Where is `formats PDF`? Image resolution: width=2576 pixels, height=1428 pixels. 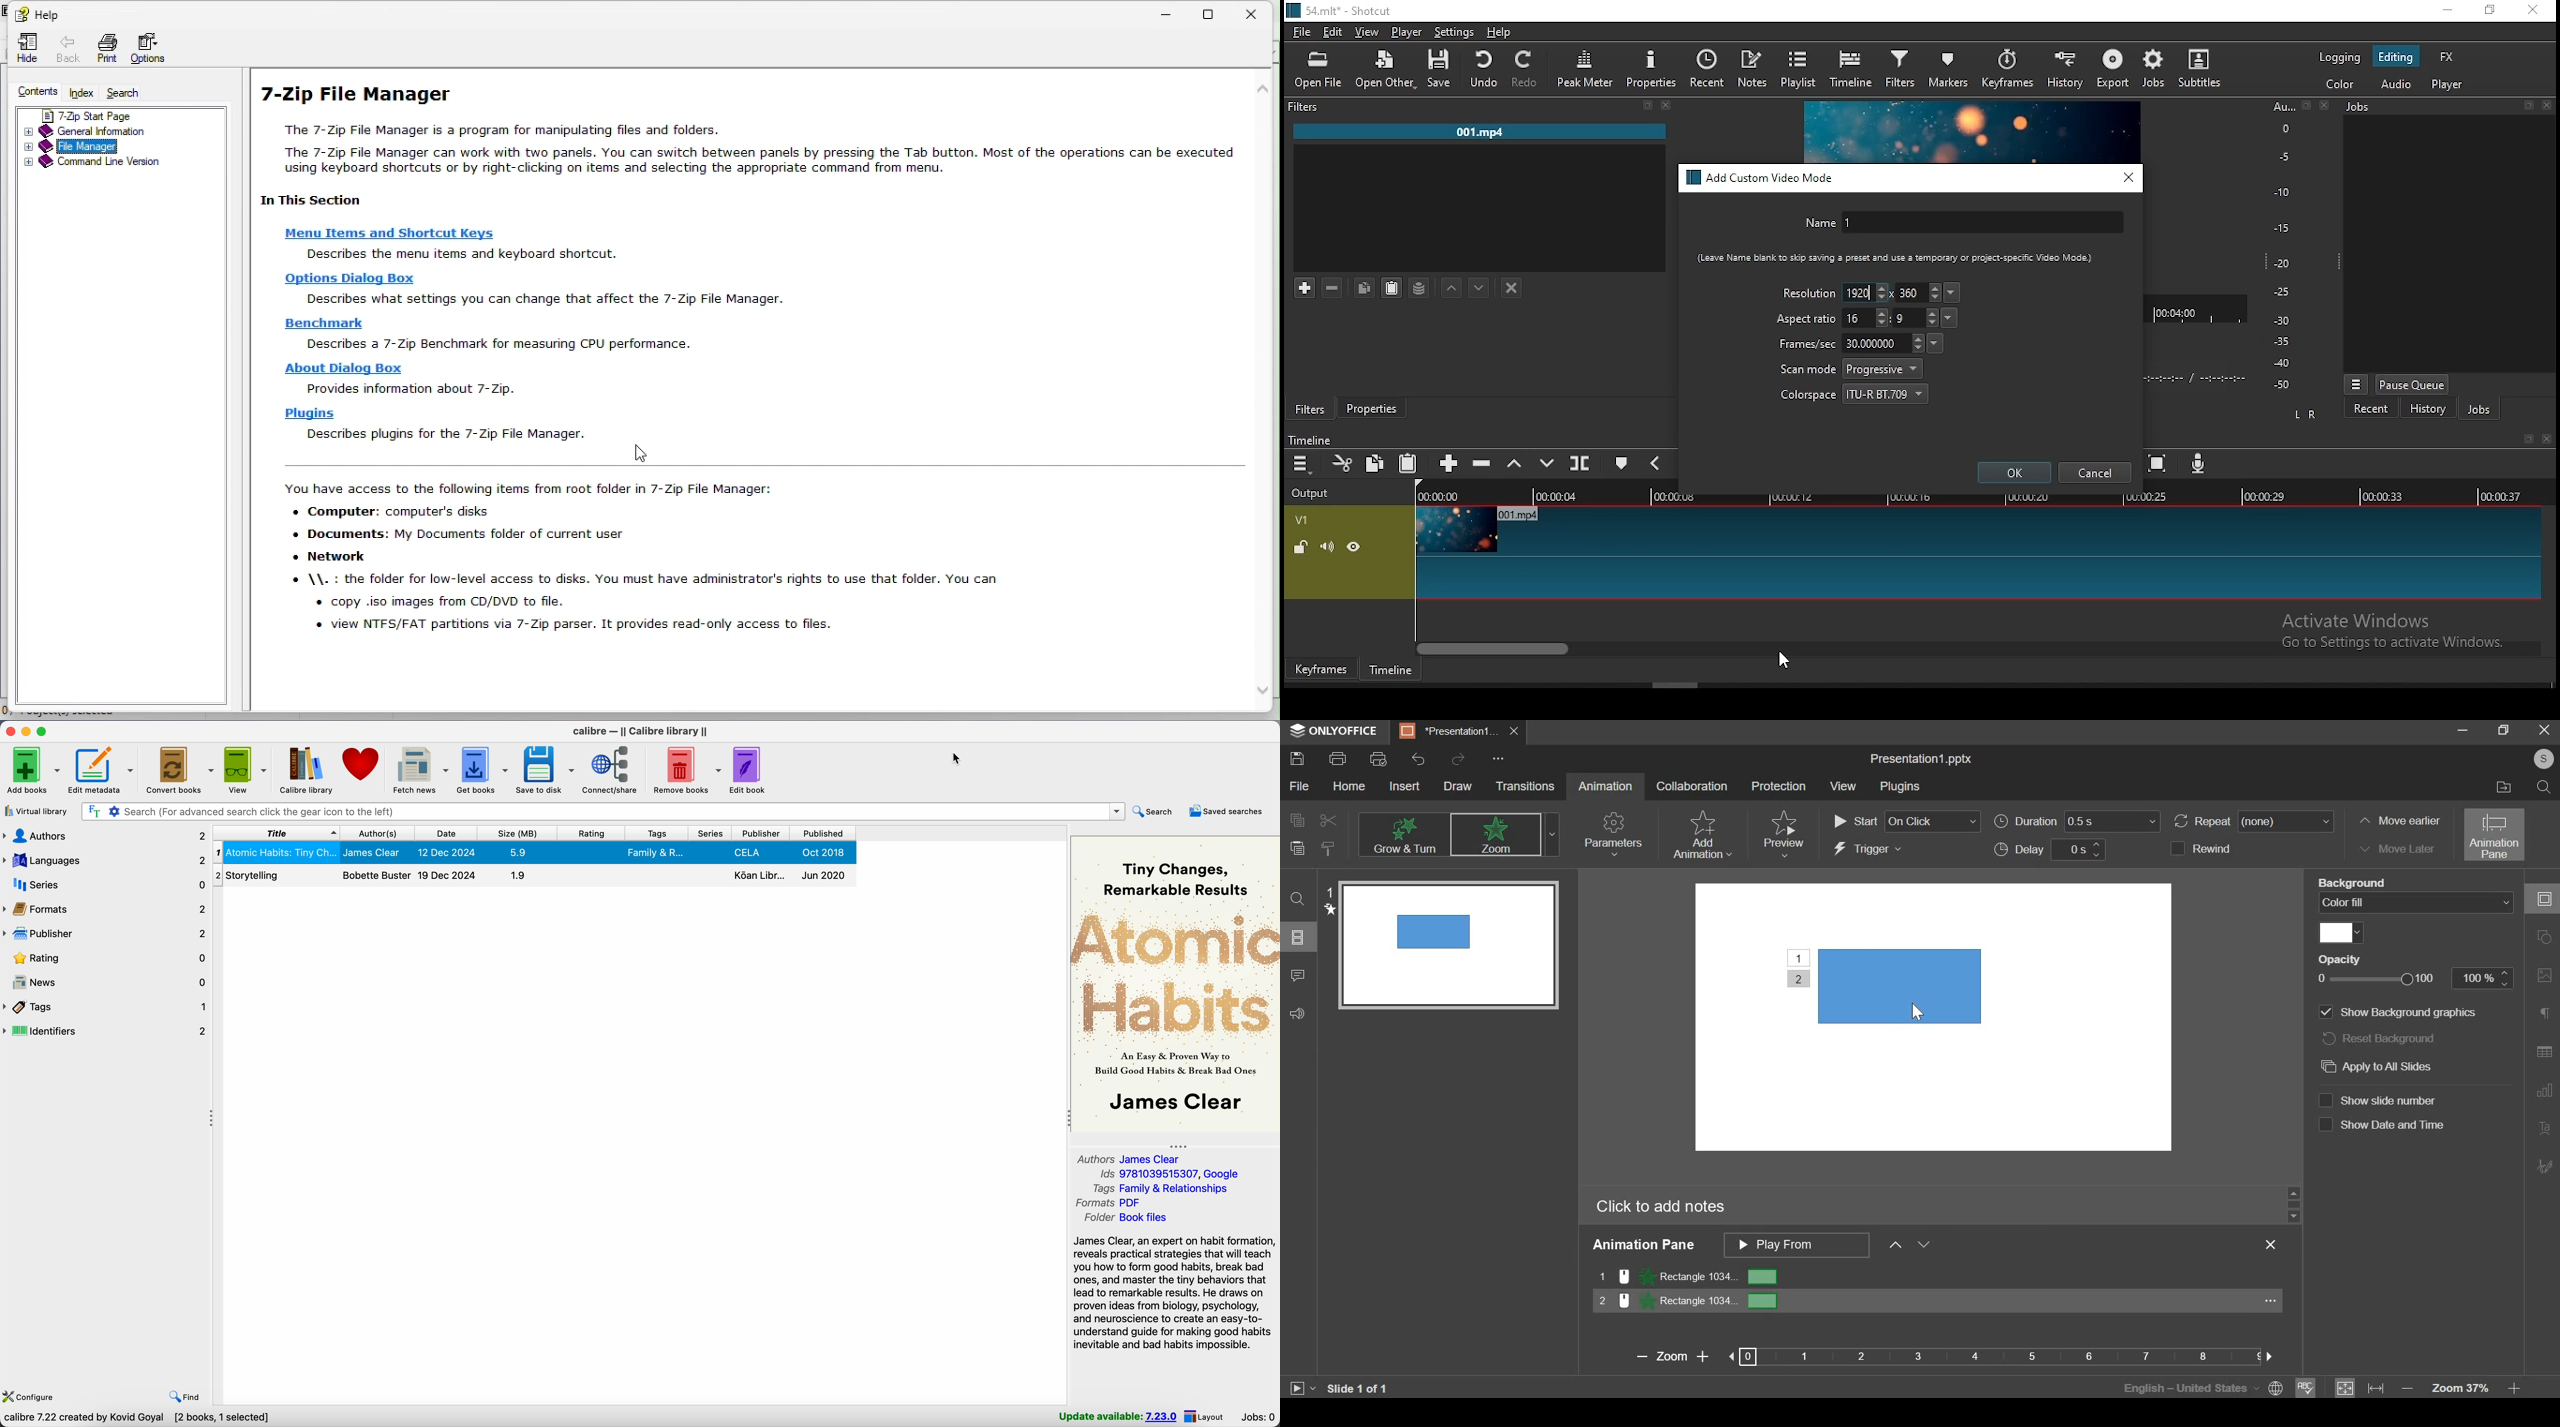 formats PDF is located at coordinates (1109, 1203).